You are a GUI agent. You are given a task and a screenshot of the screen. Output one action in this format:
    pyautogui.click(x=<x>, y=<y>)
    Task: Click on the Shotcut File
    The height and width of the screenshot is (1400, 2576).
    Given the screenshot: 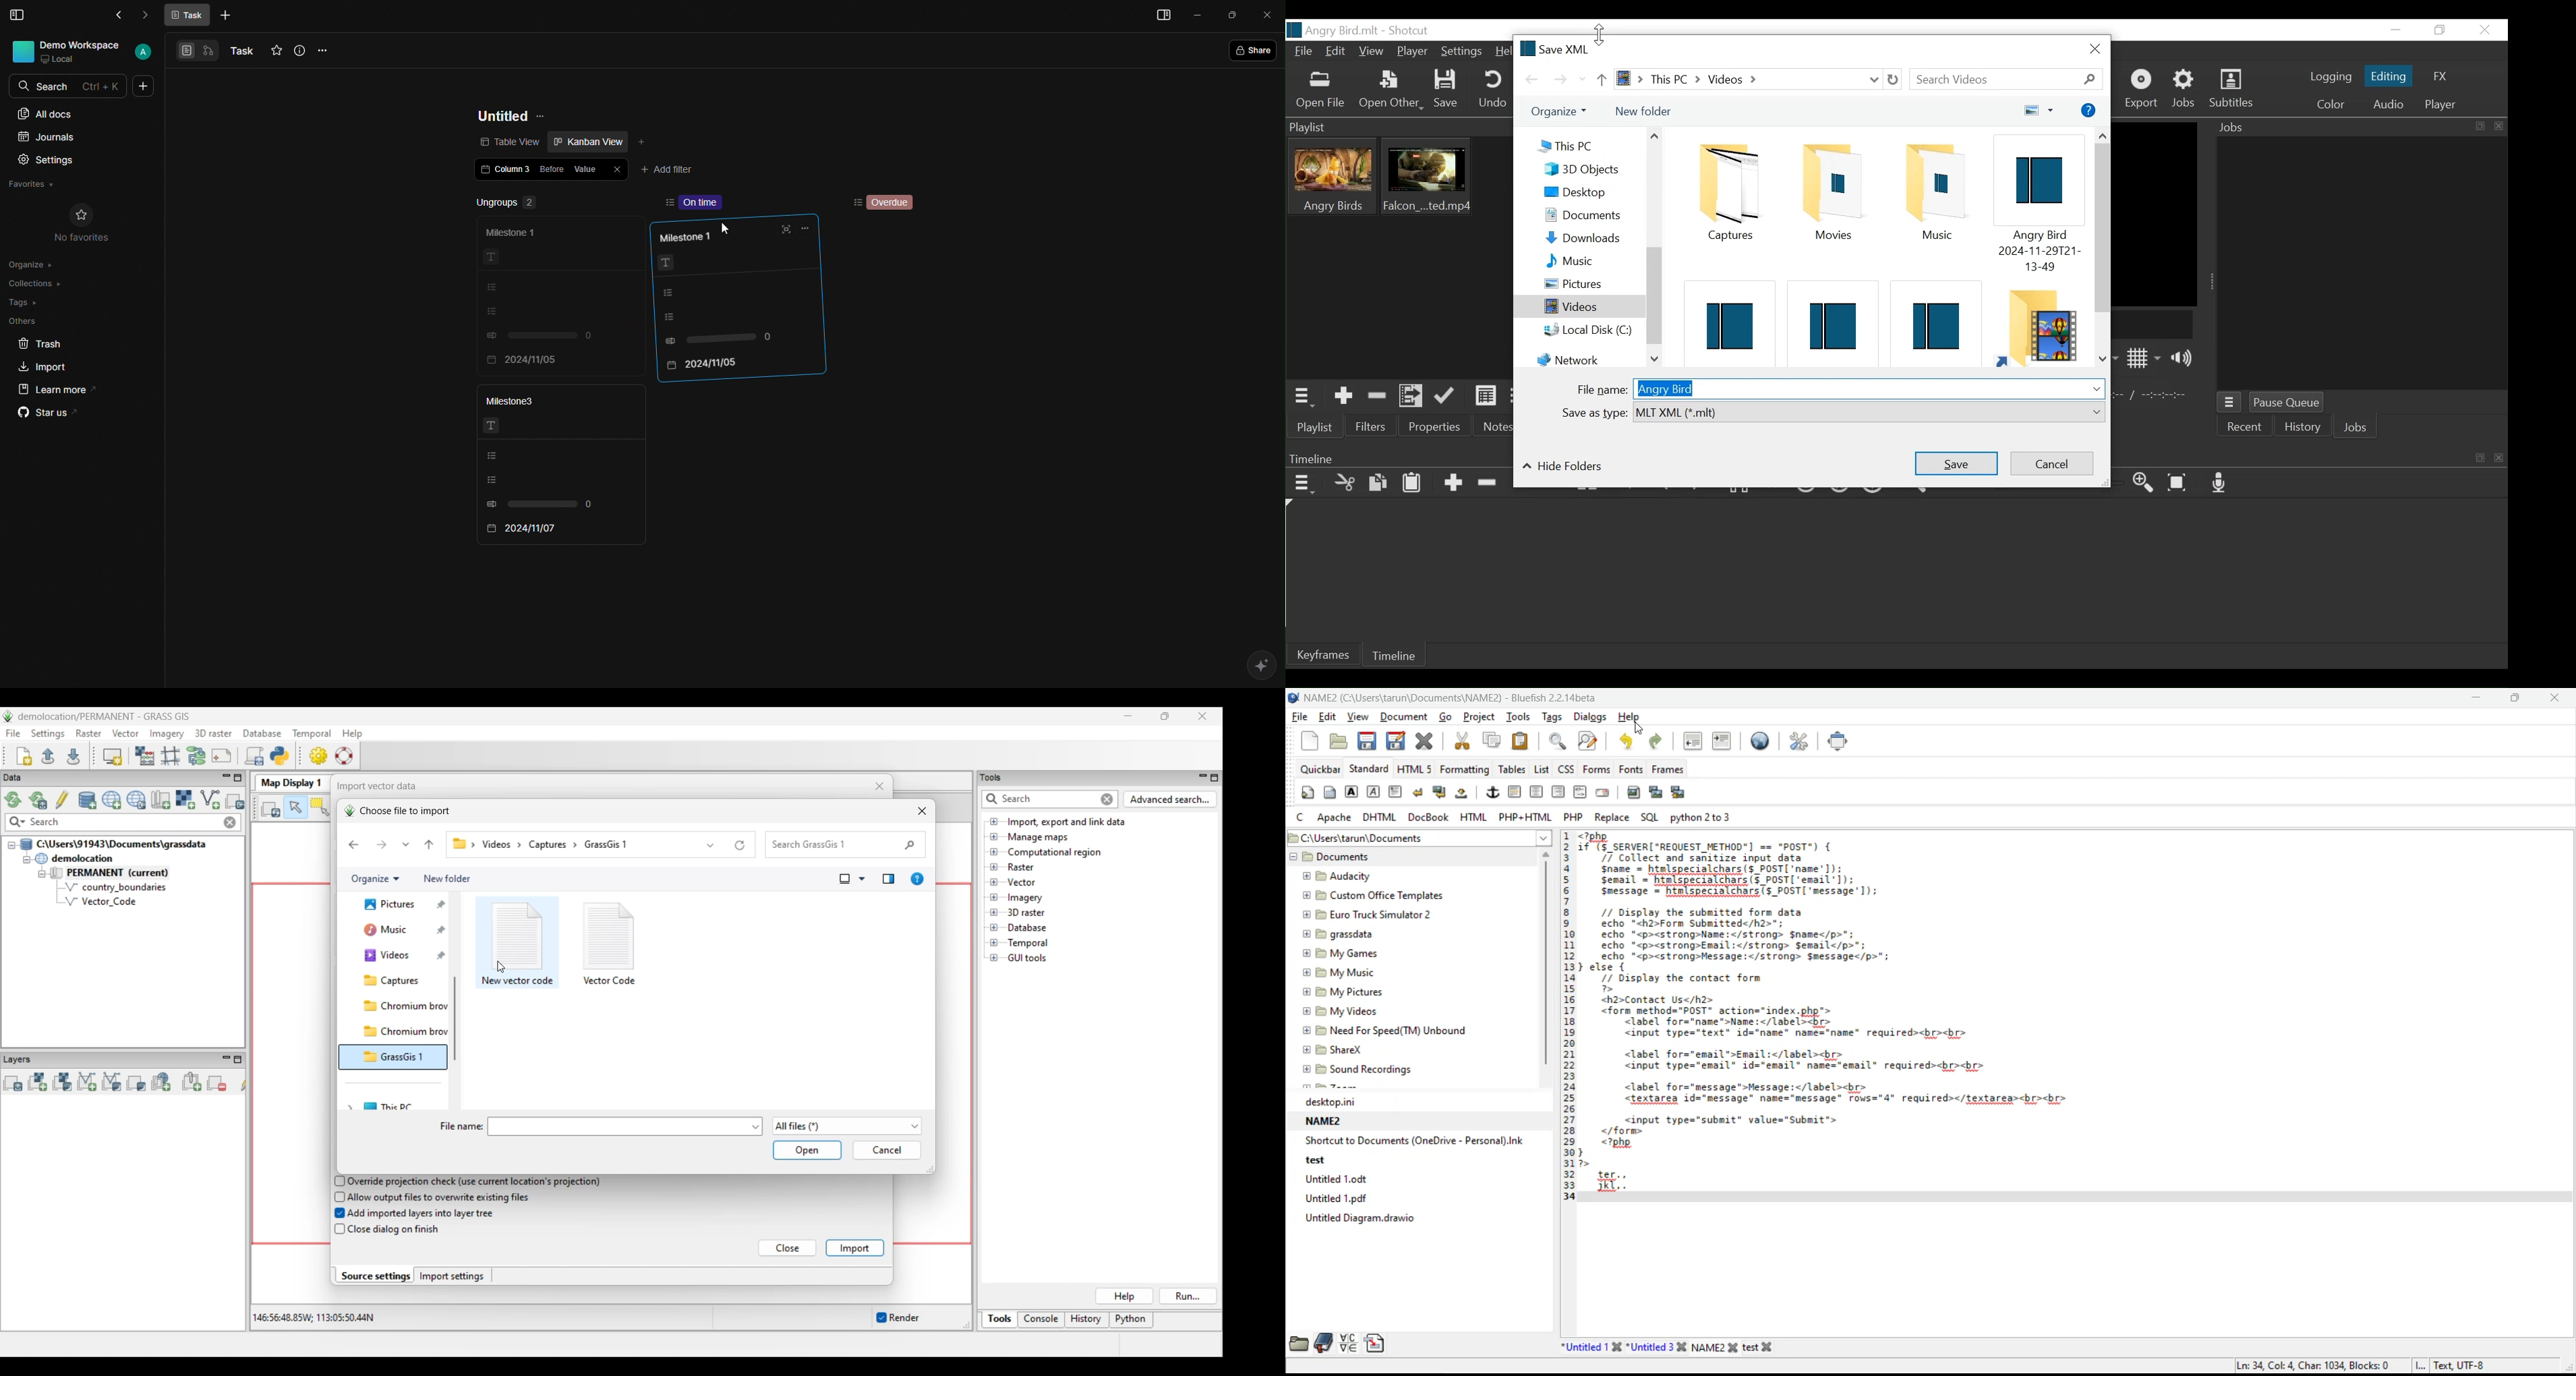 What is the action you would take?
    pyautogui.click(x=1727, y=319)
    